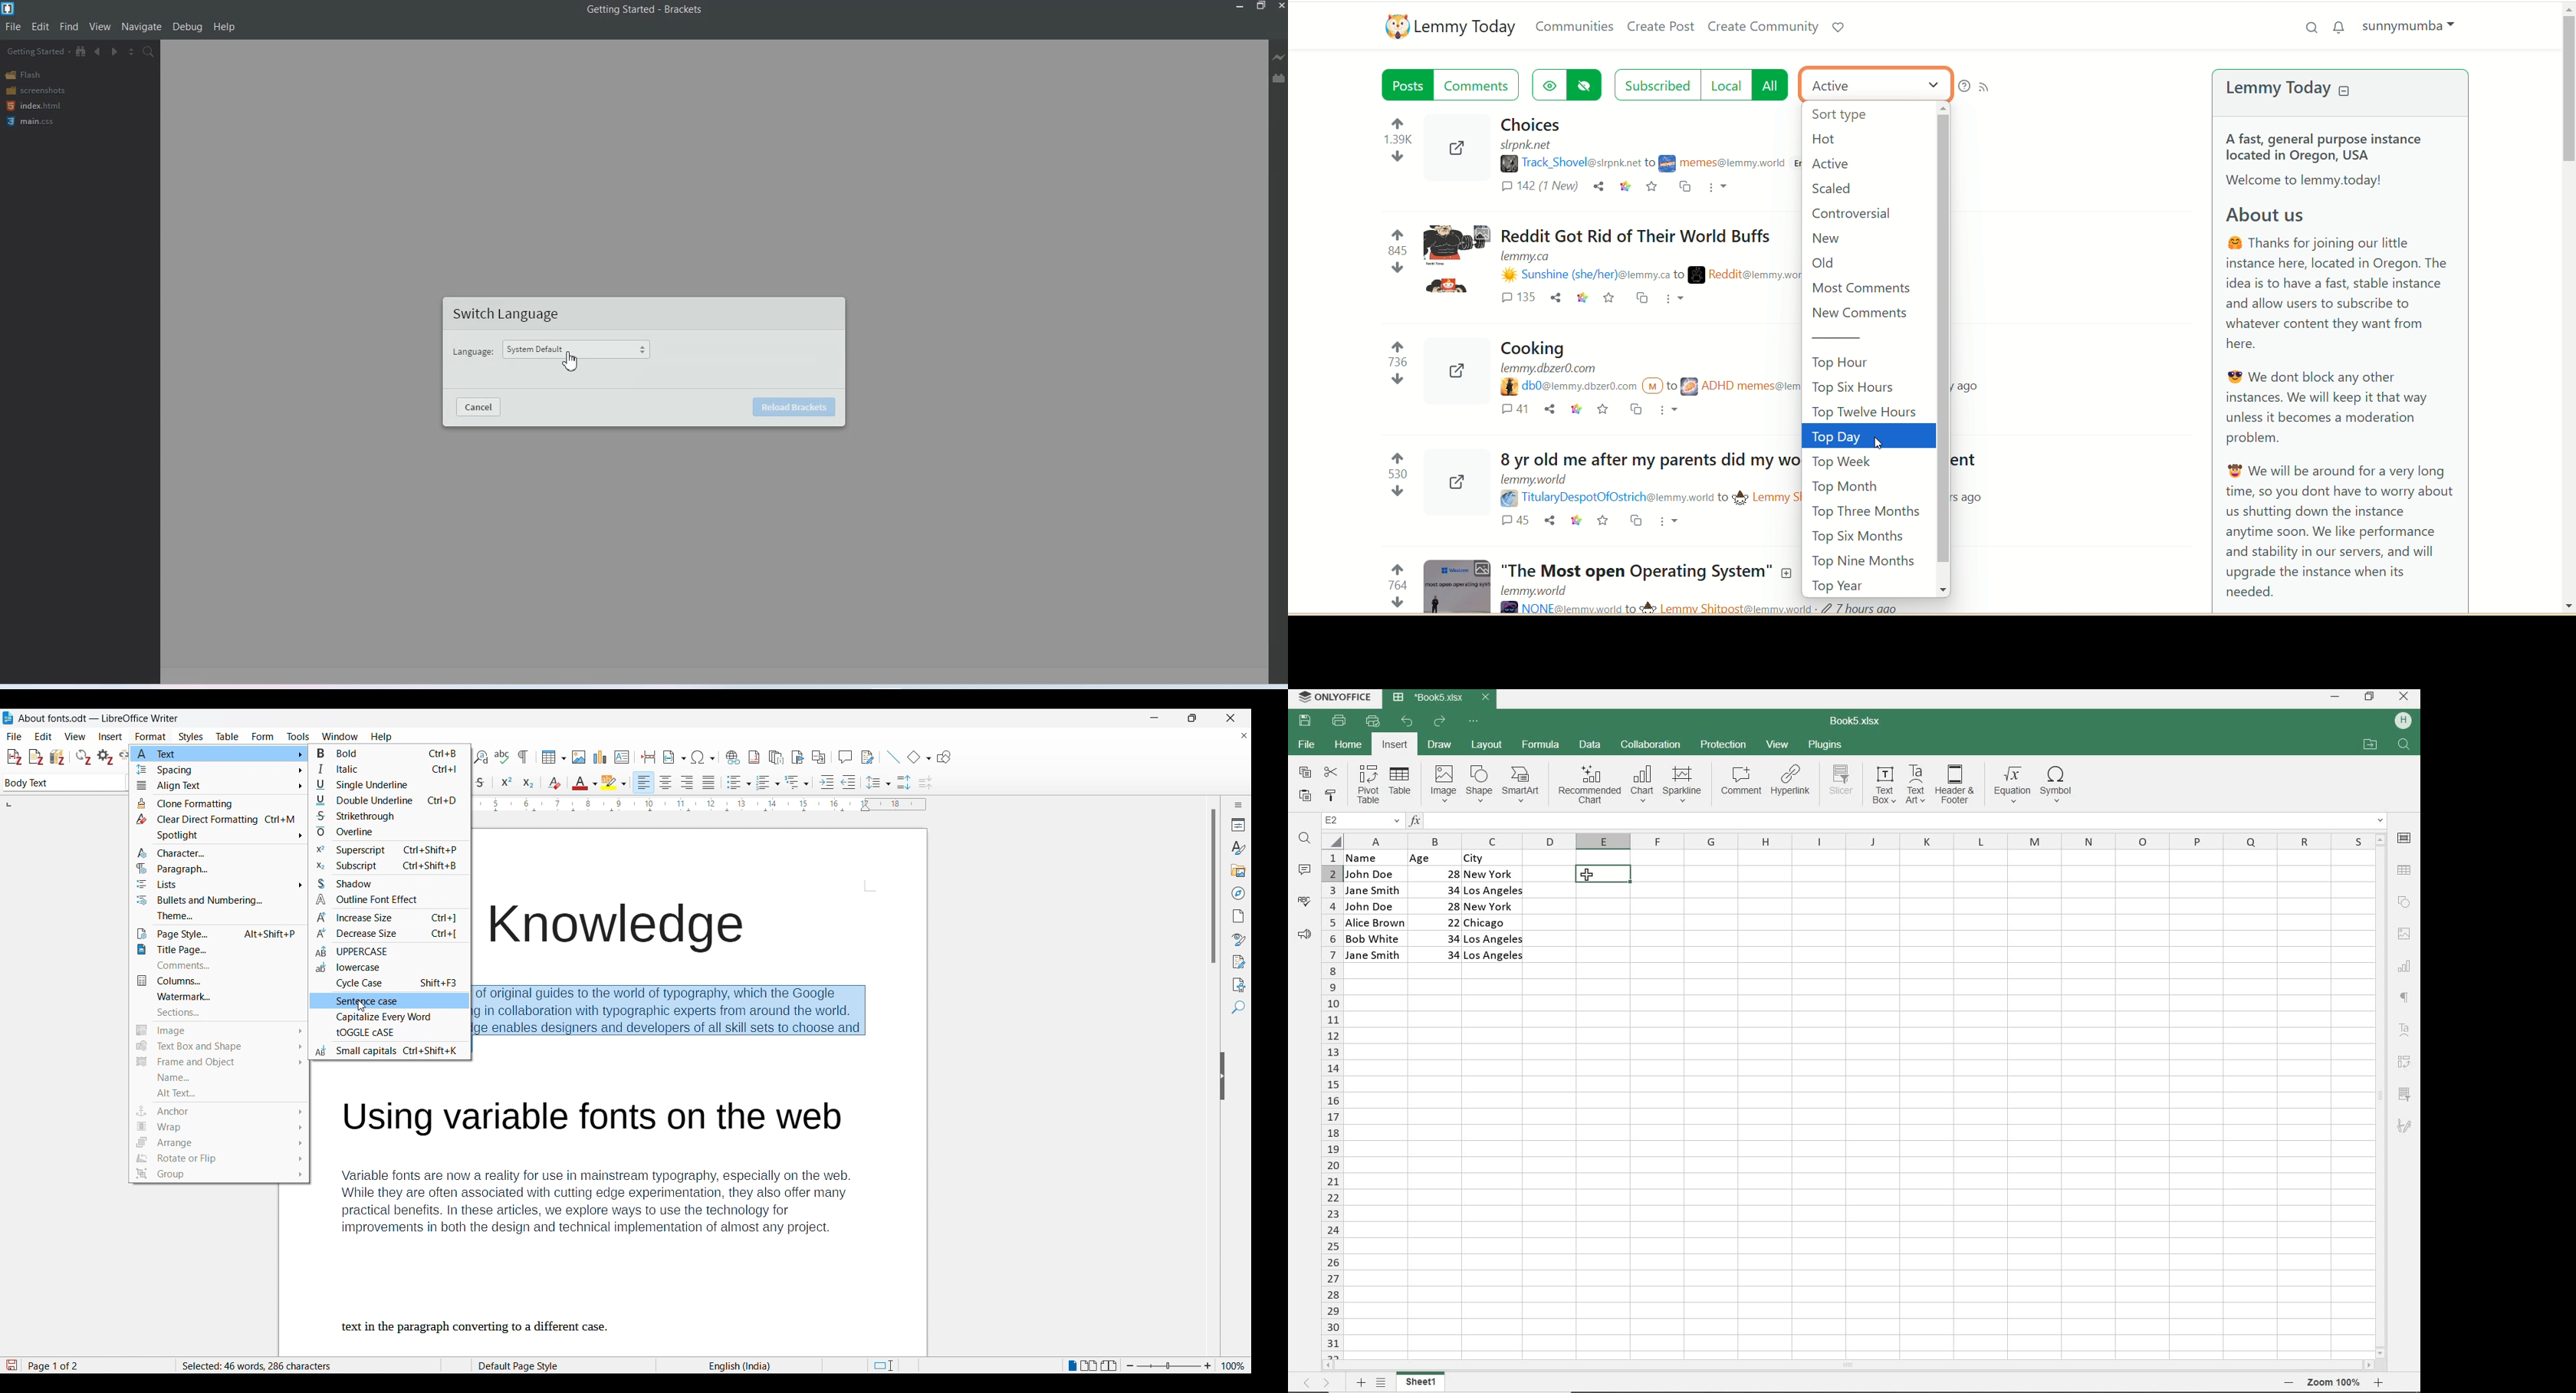 Image resolution: width=2576 pixels, height=1400 pixels. Describe the element at coordinates (213, 820) in the screenshot. I see `Clear Direct Formatting` at that location.